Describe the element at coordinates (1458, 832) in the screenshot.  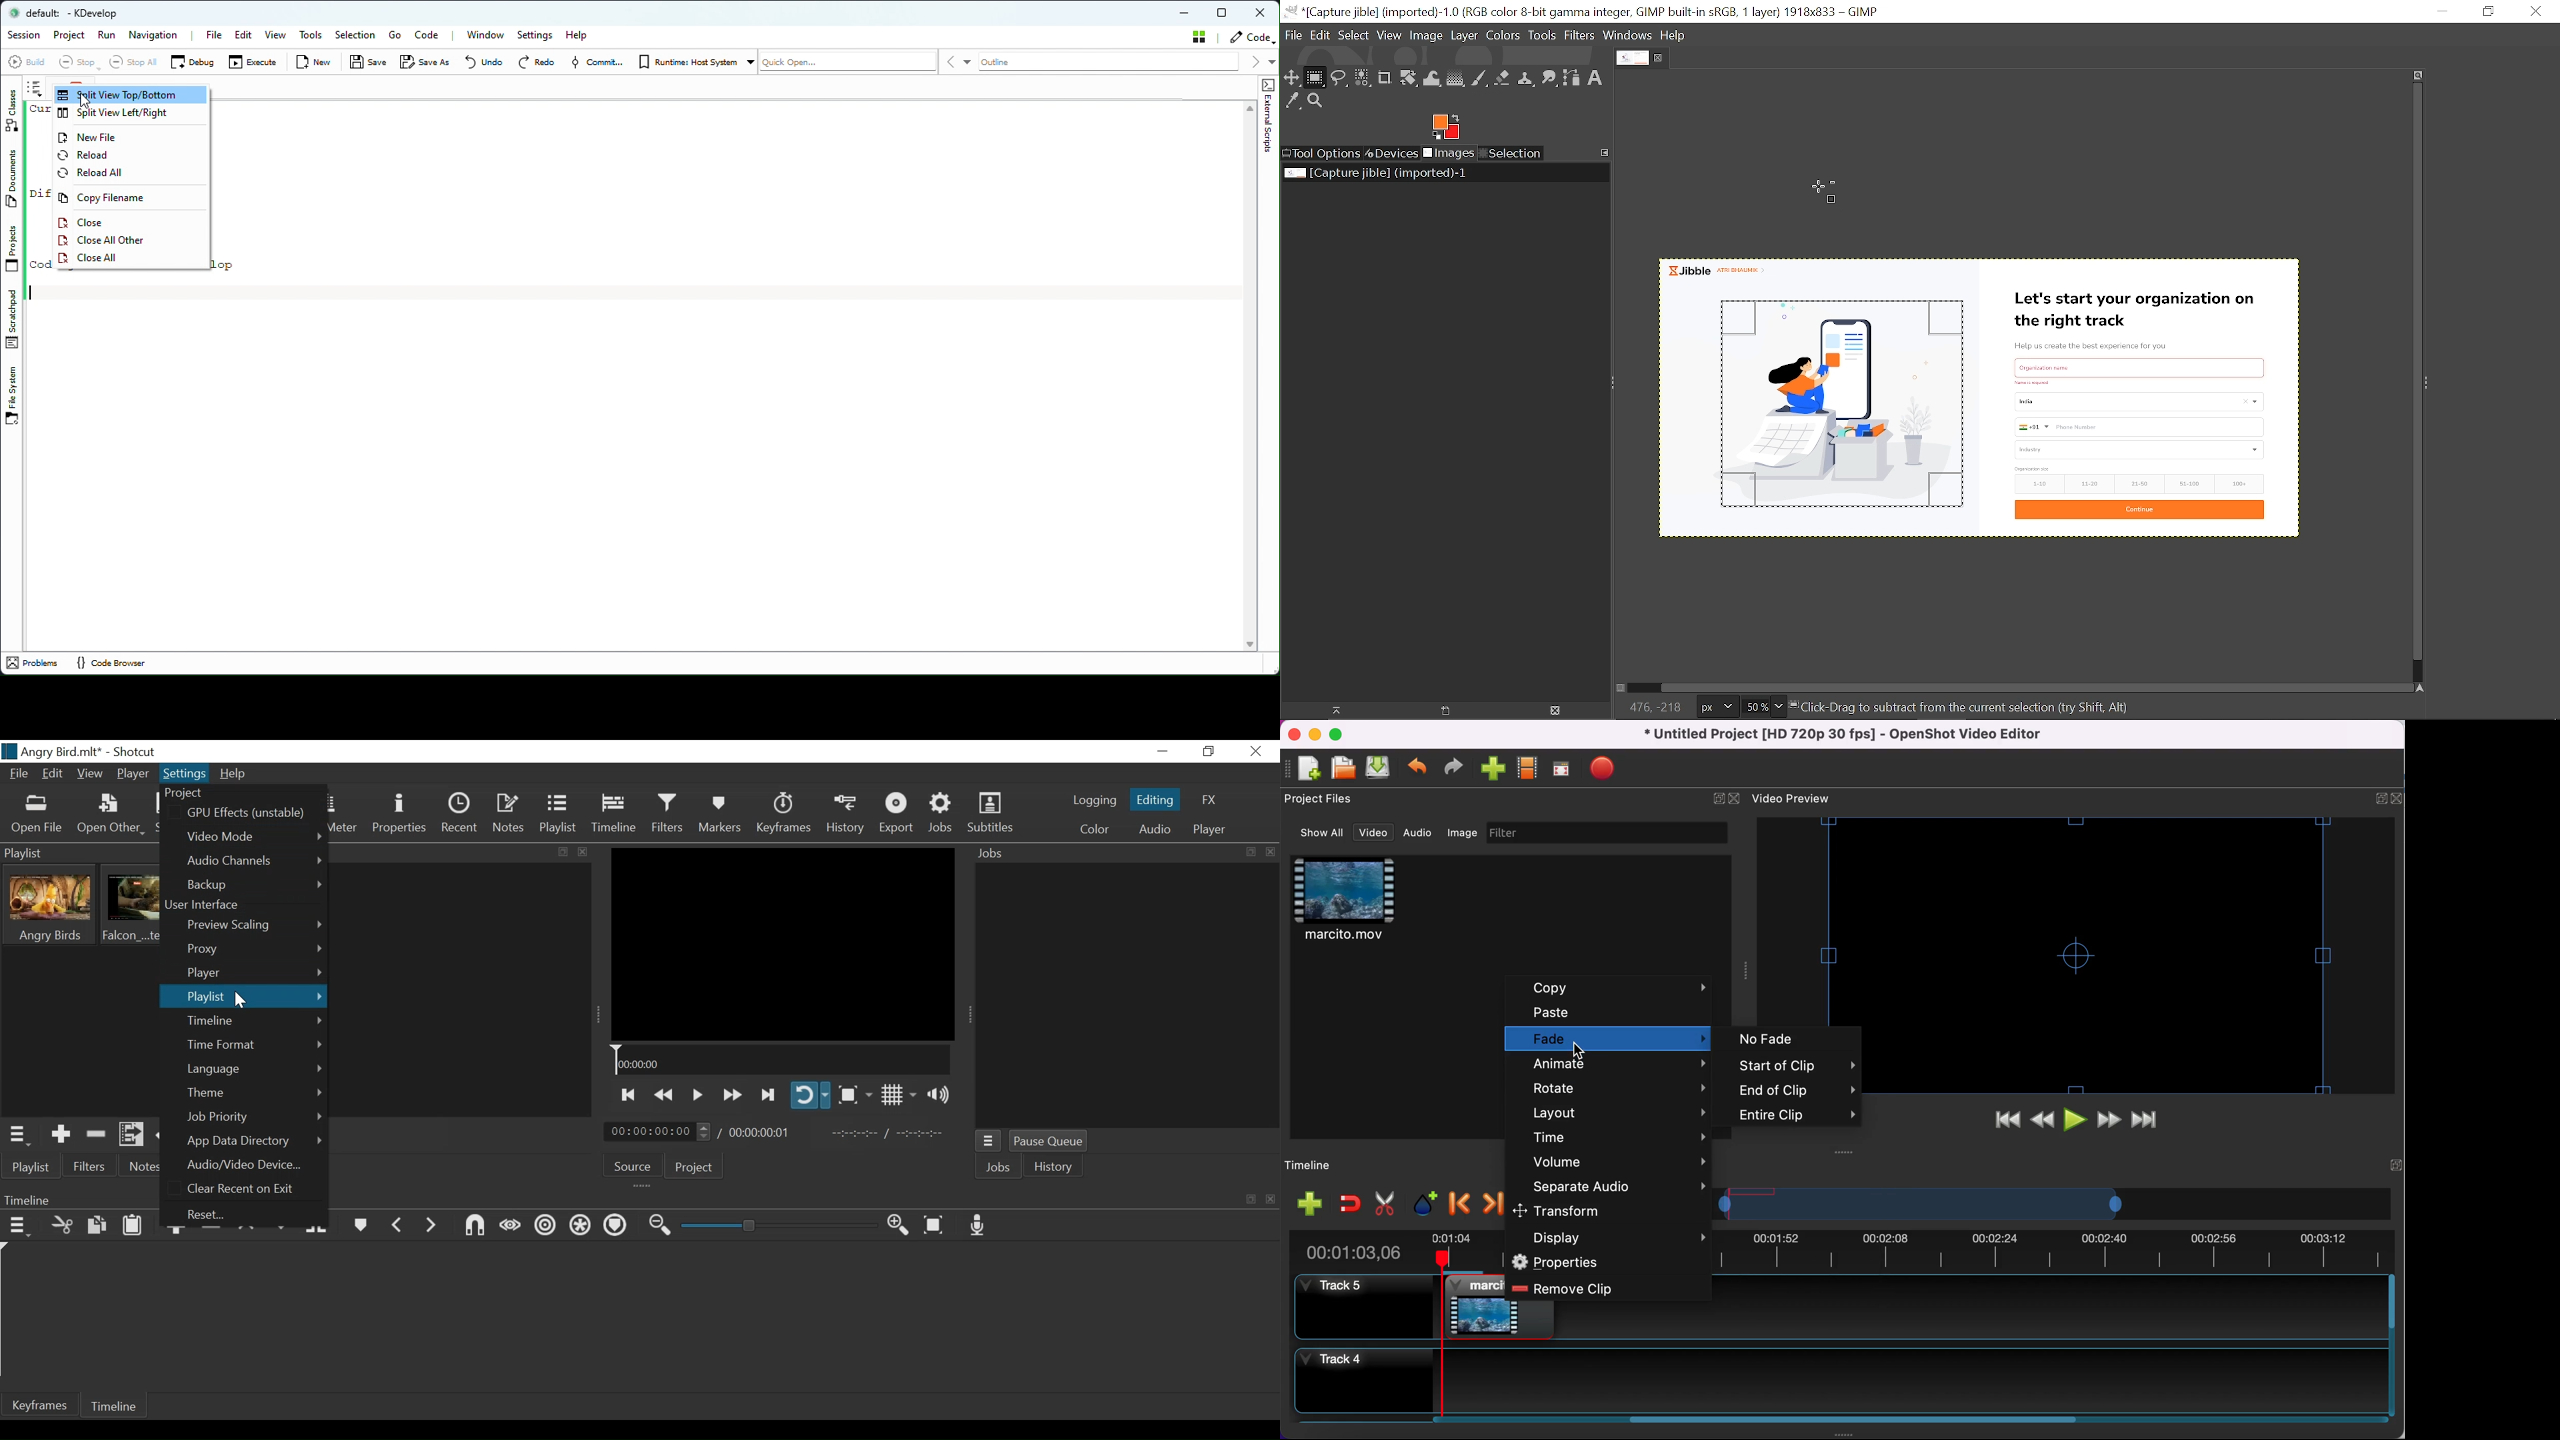
I see `image` at that location.